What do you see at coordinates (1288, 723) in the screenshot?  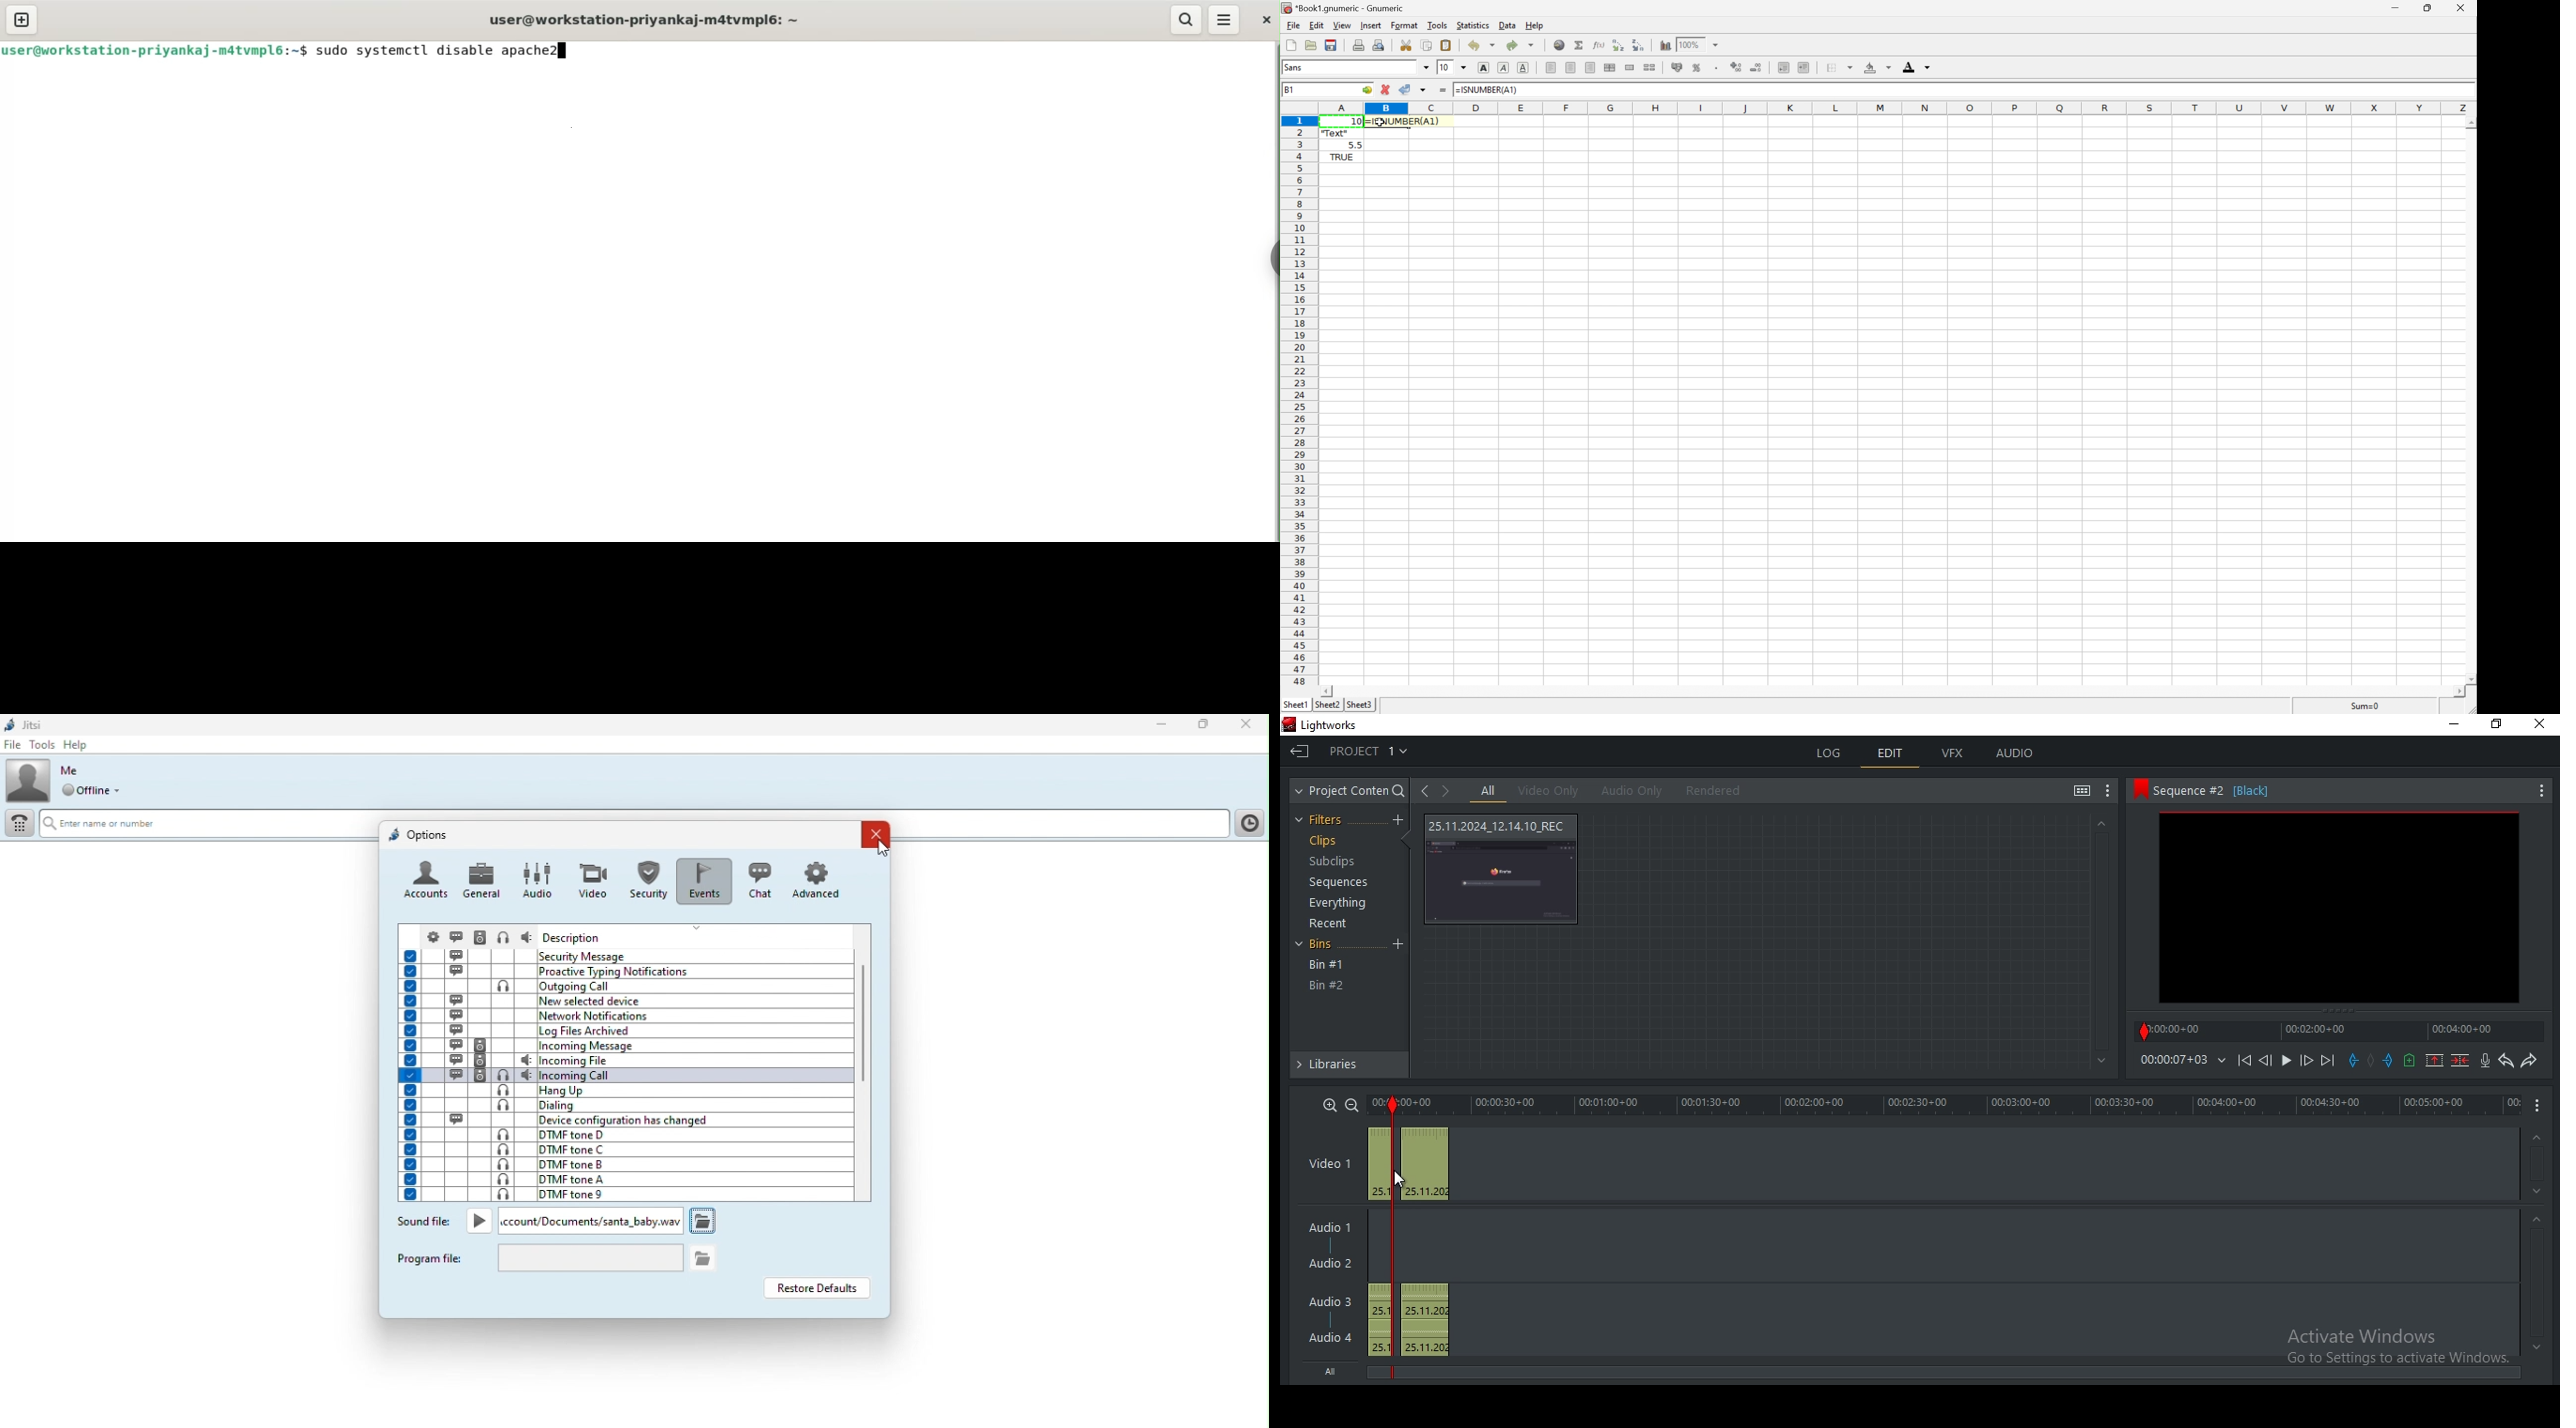 I see `Lightworks logo` at bounding box center [1288, 723].